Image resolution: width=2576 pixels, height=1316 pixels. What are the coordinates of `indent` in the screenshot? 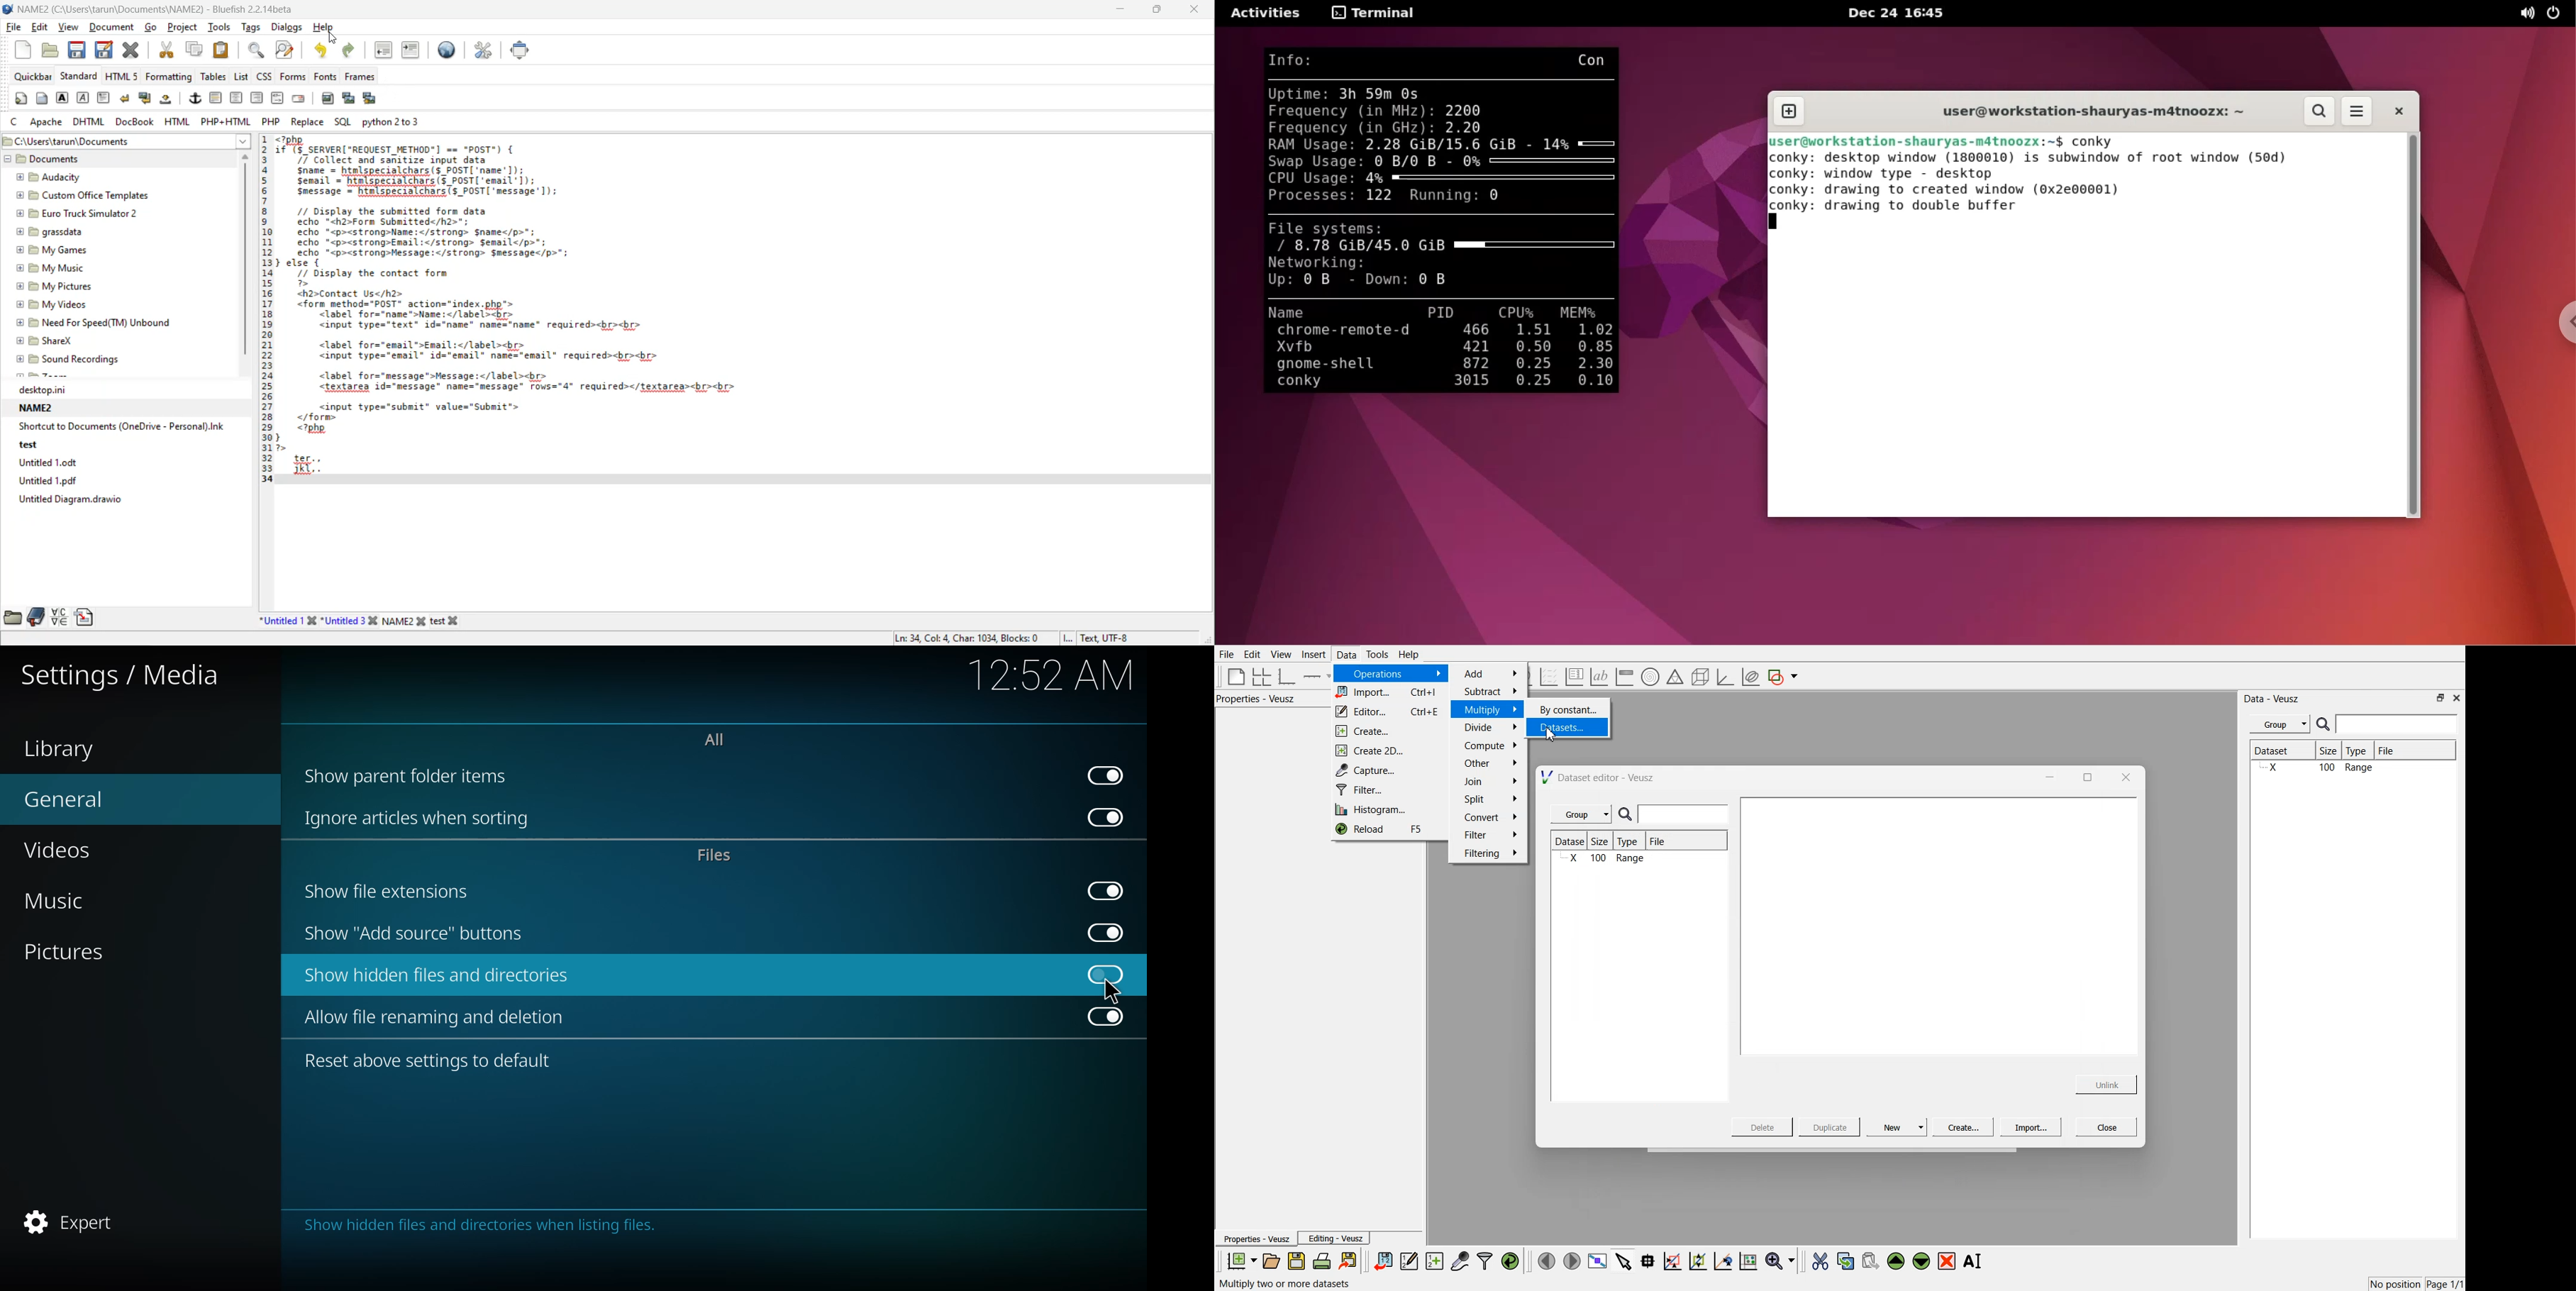 It's located at (412, 49).